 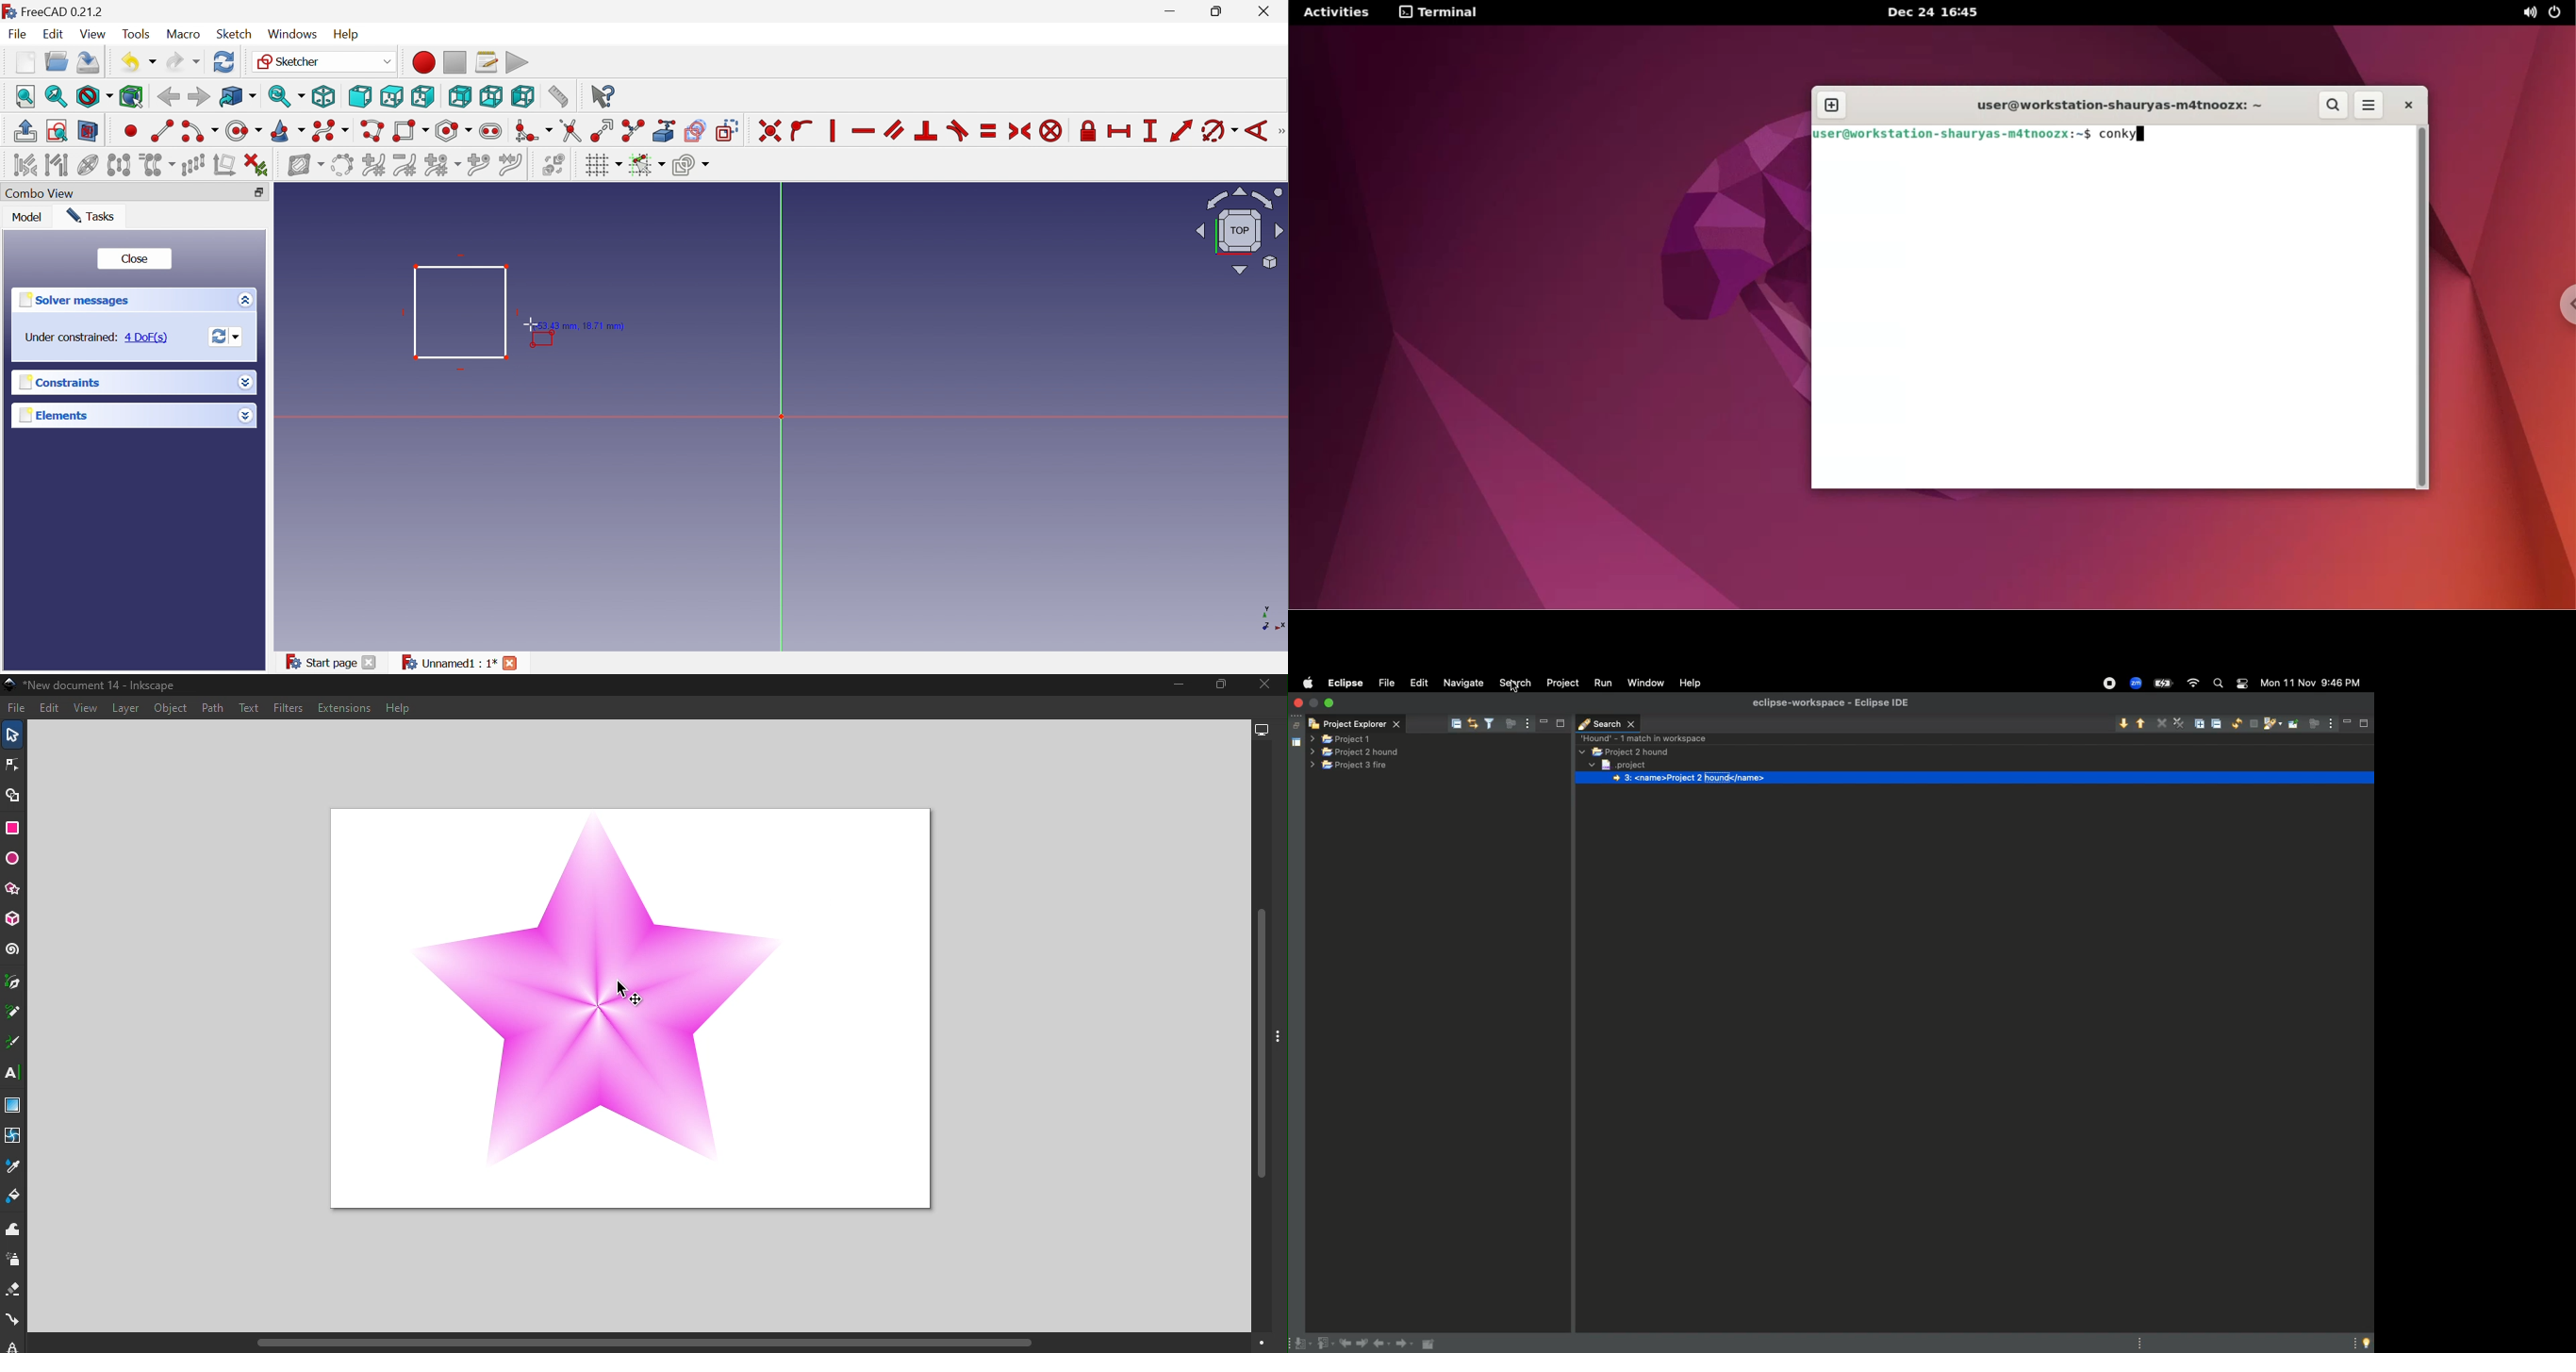 I want to click on lpe, so click(x=9, y=1345).